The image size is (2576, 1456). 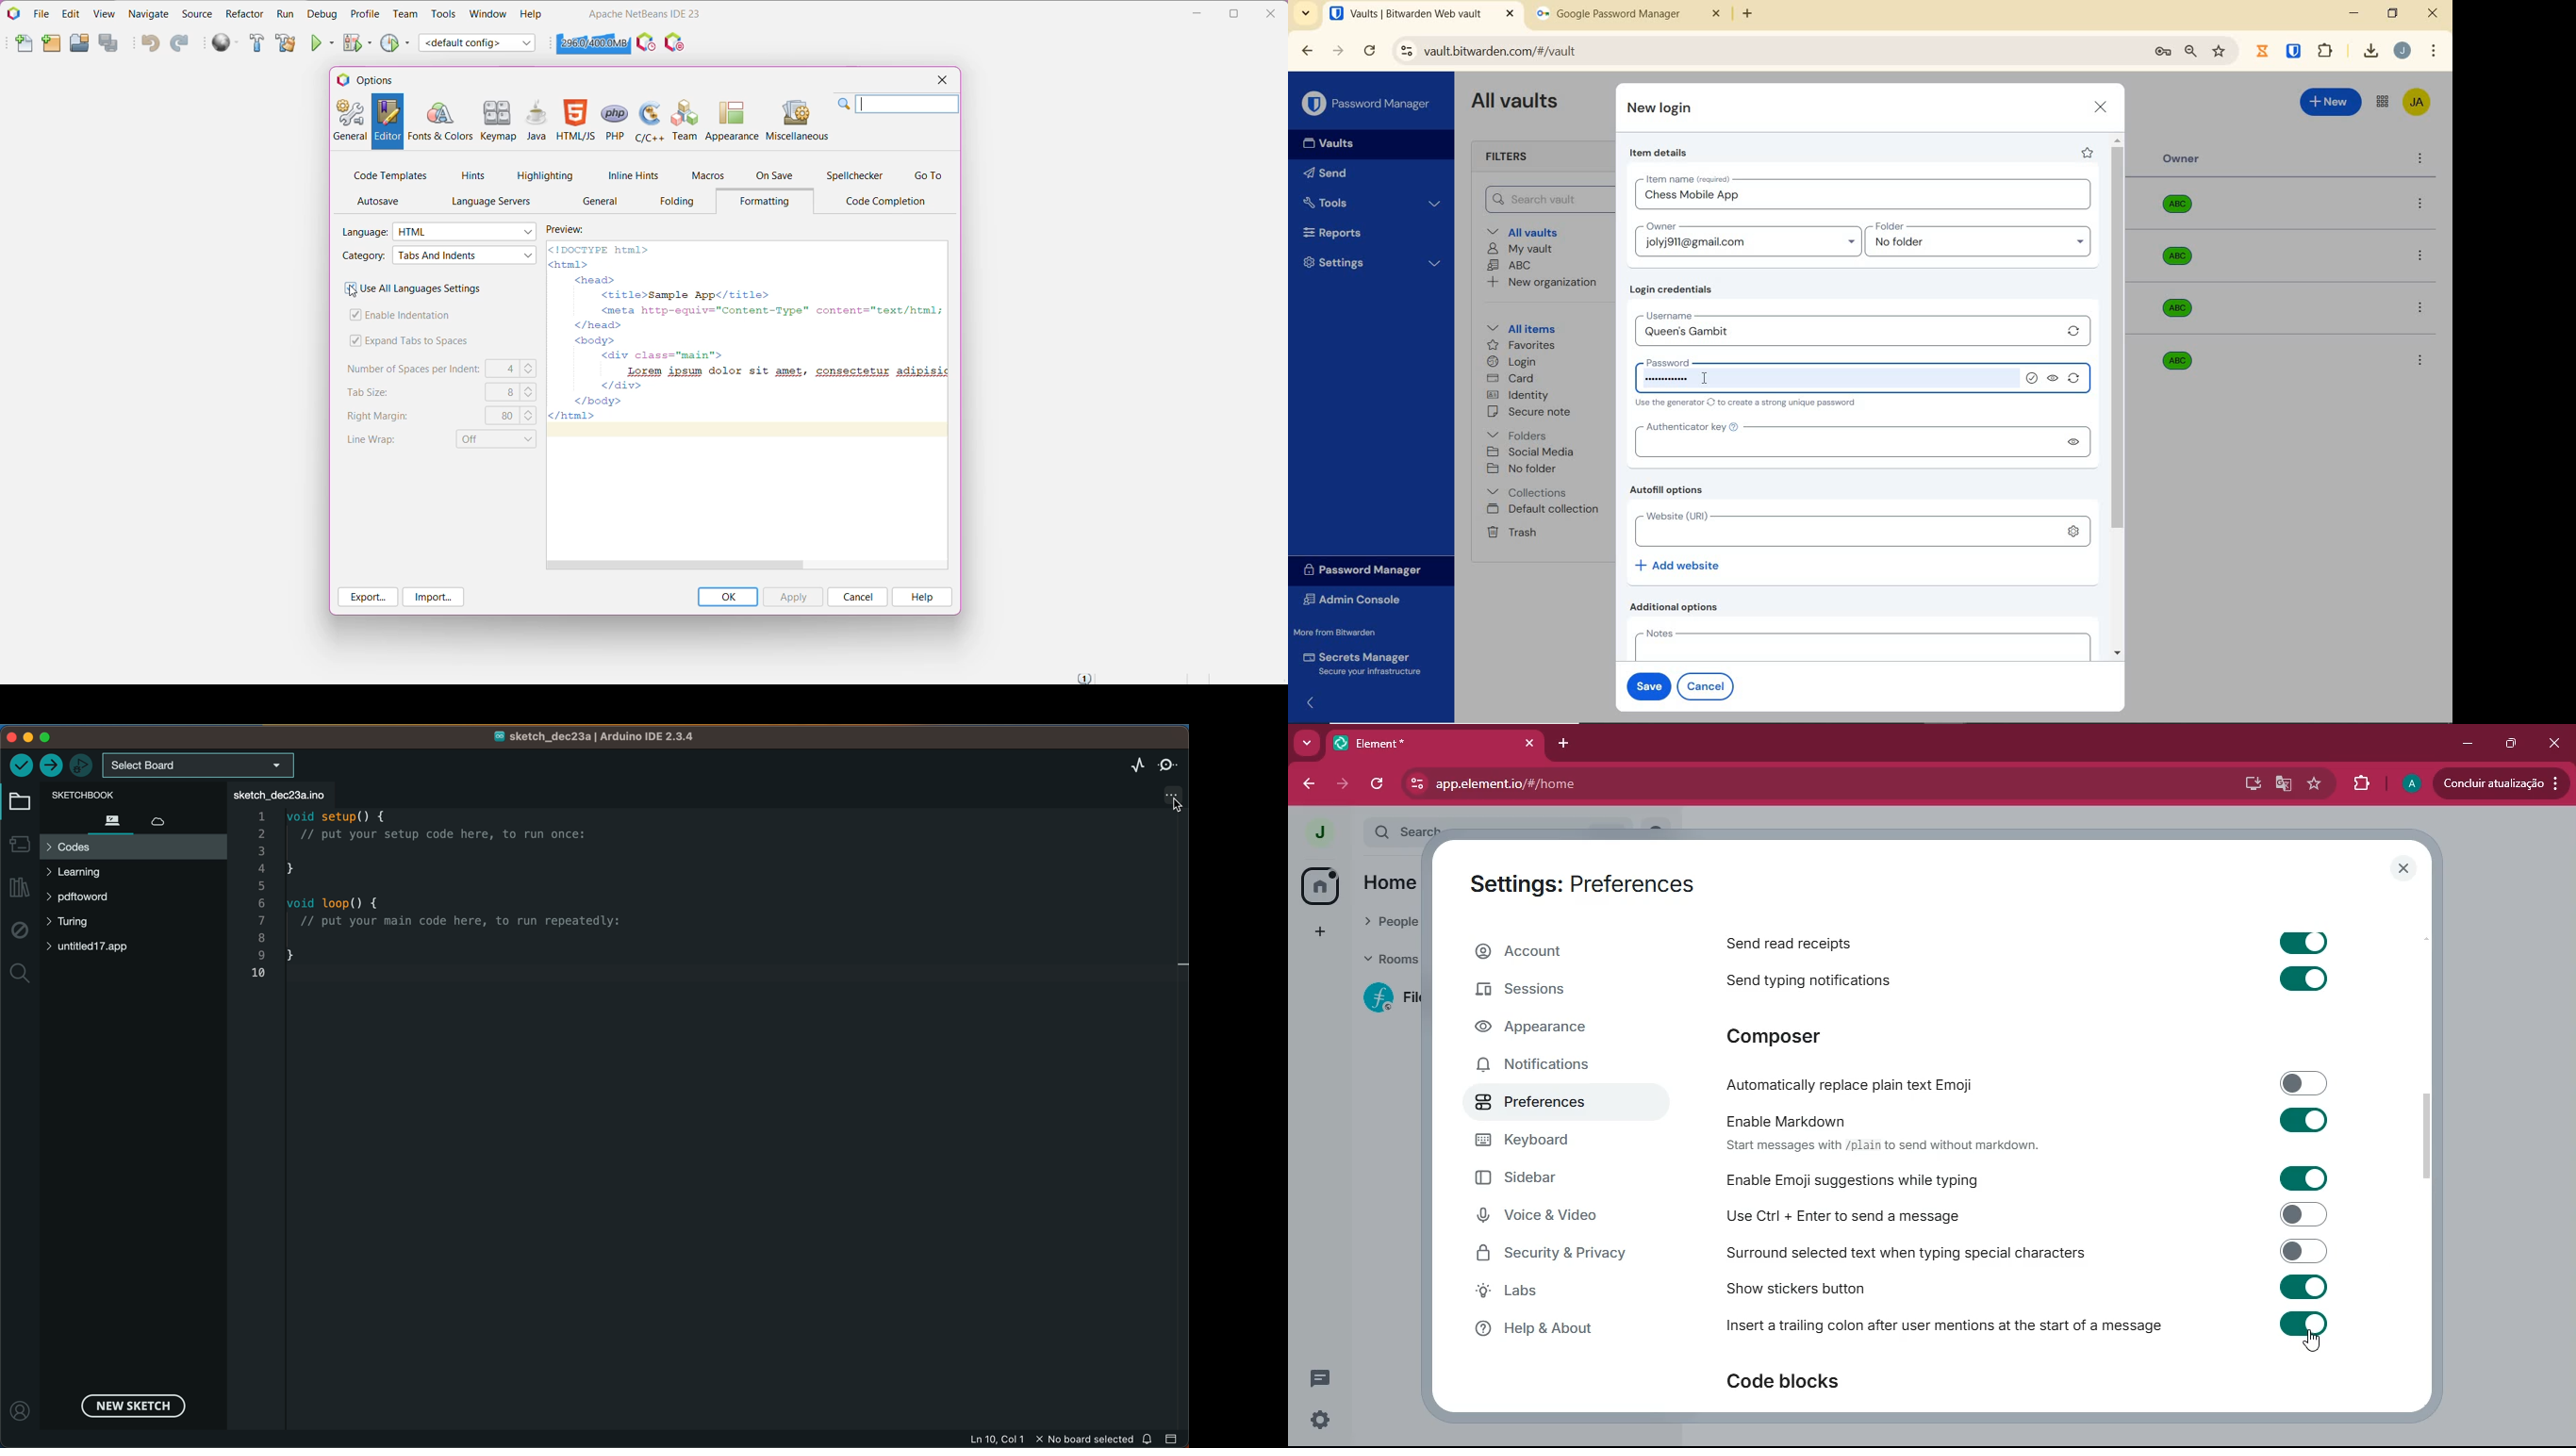 What do you see at coordinates (1372, 203) in the screenshot?
I see `Tools` at bounding box center [1372, 203].